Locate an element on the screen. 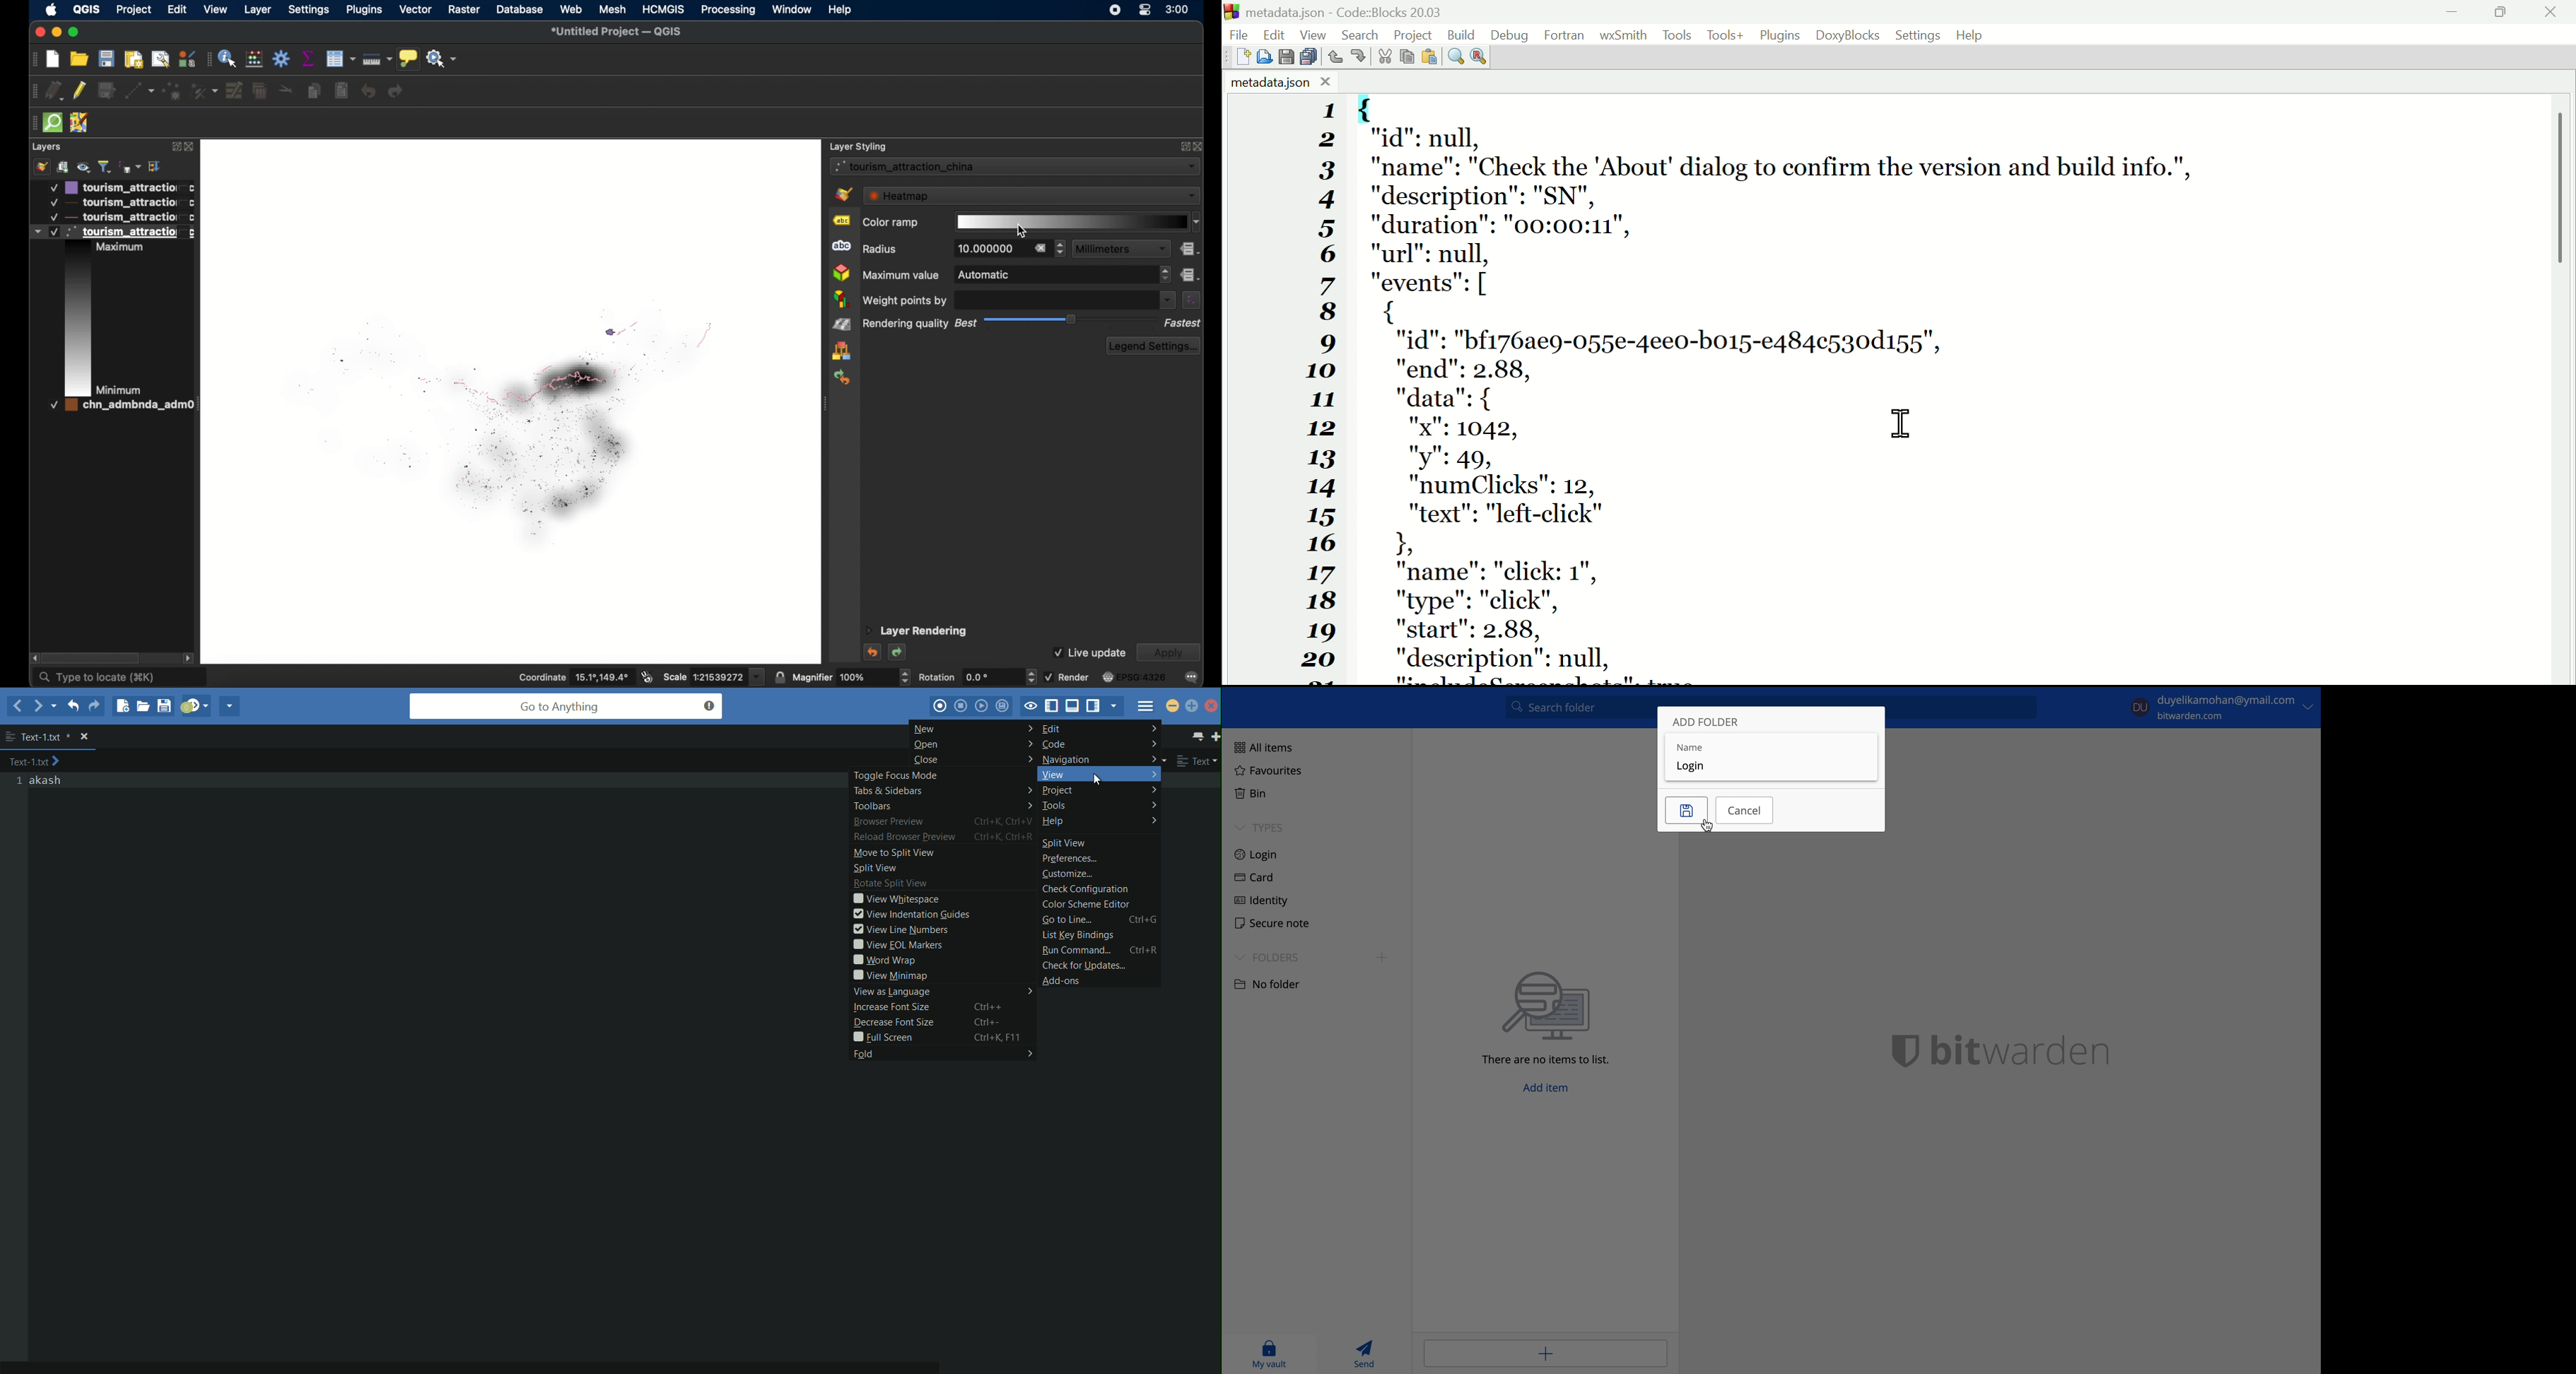  styling manager is located at coordinates (185, 59).